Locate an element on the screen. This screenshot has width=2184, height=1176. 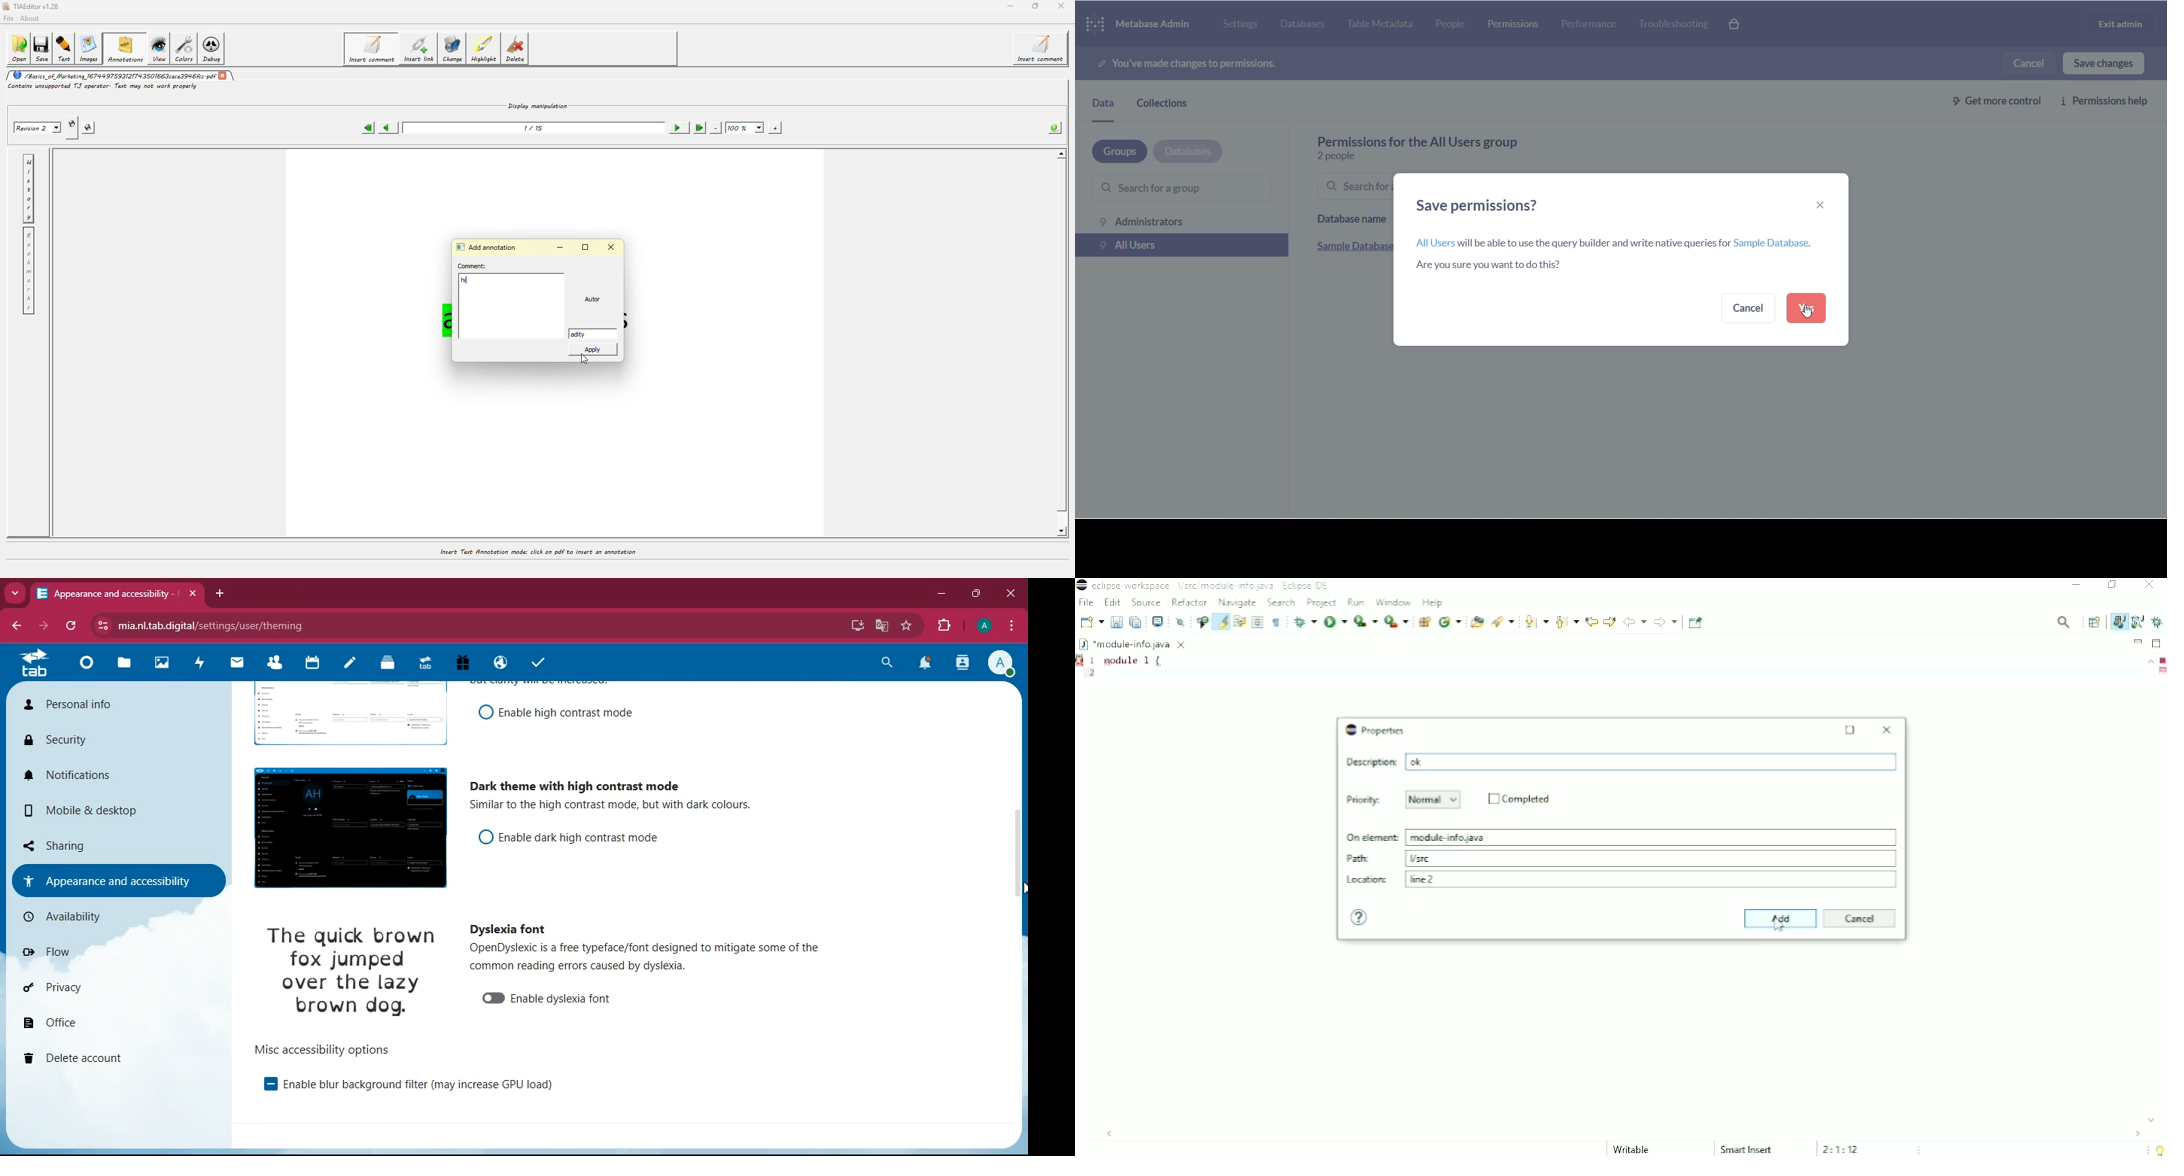
insert link is located at coordinates (418, 50).